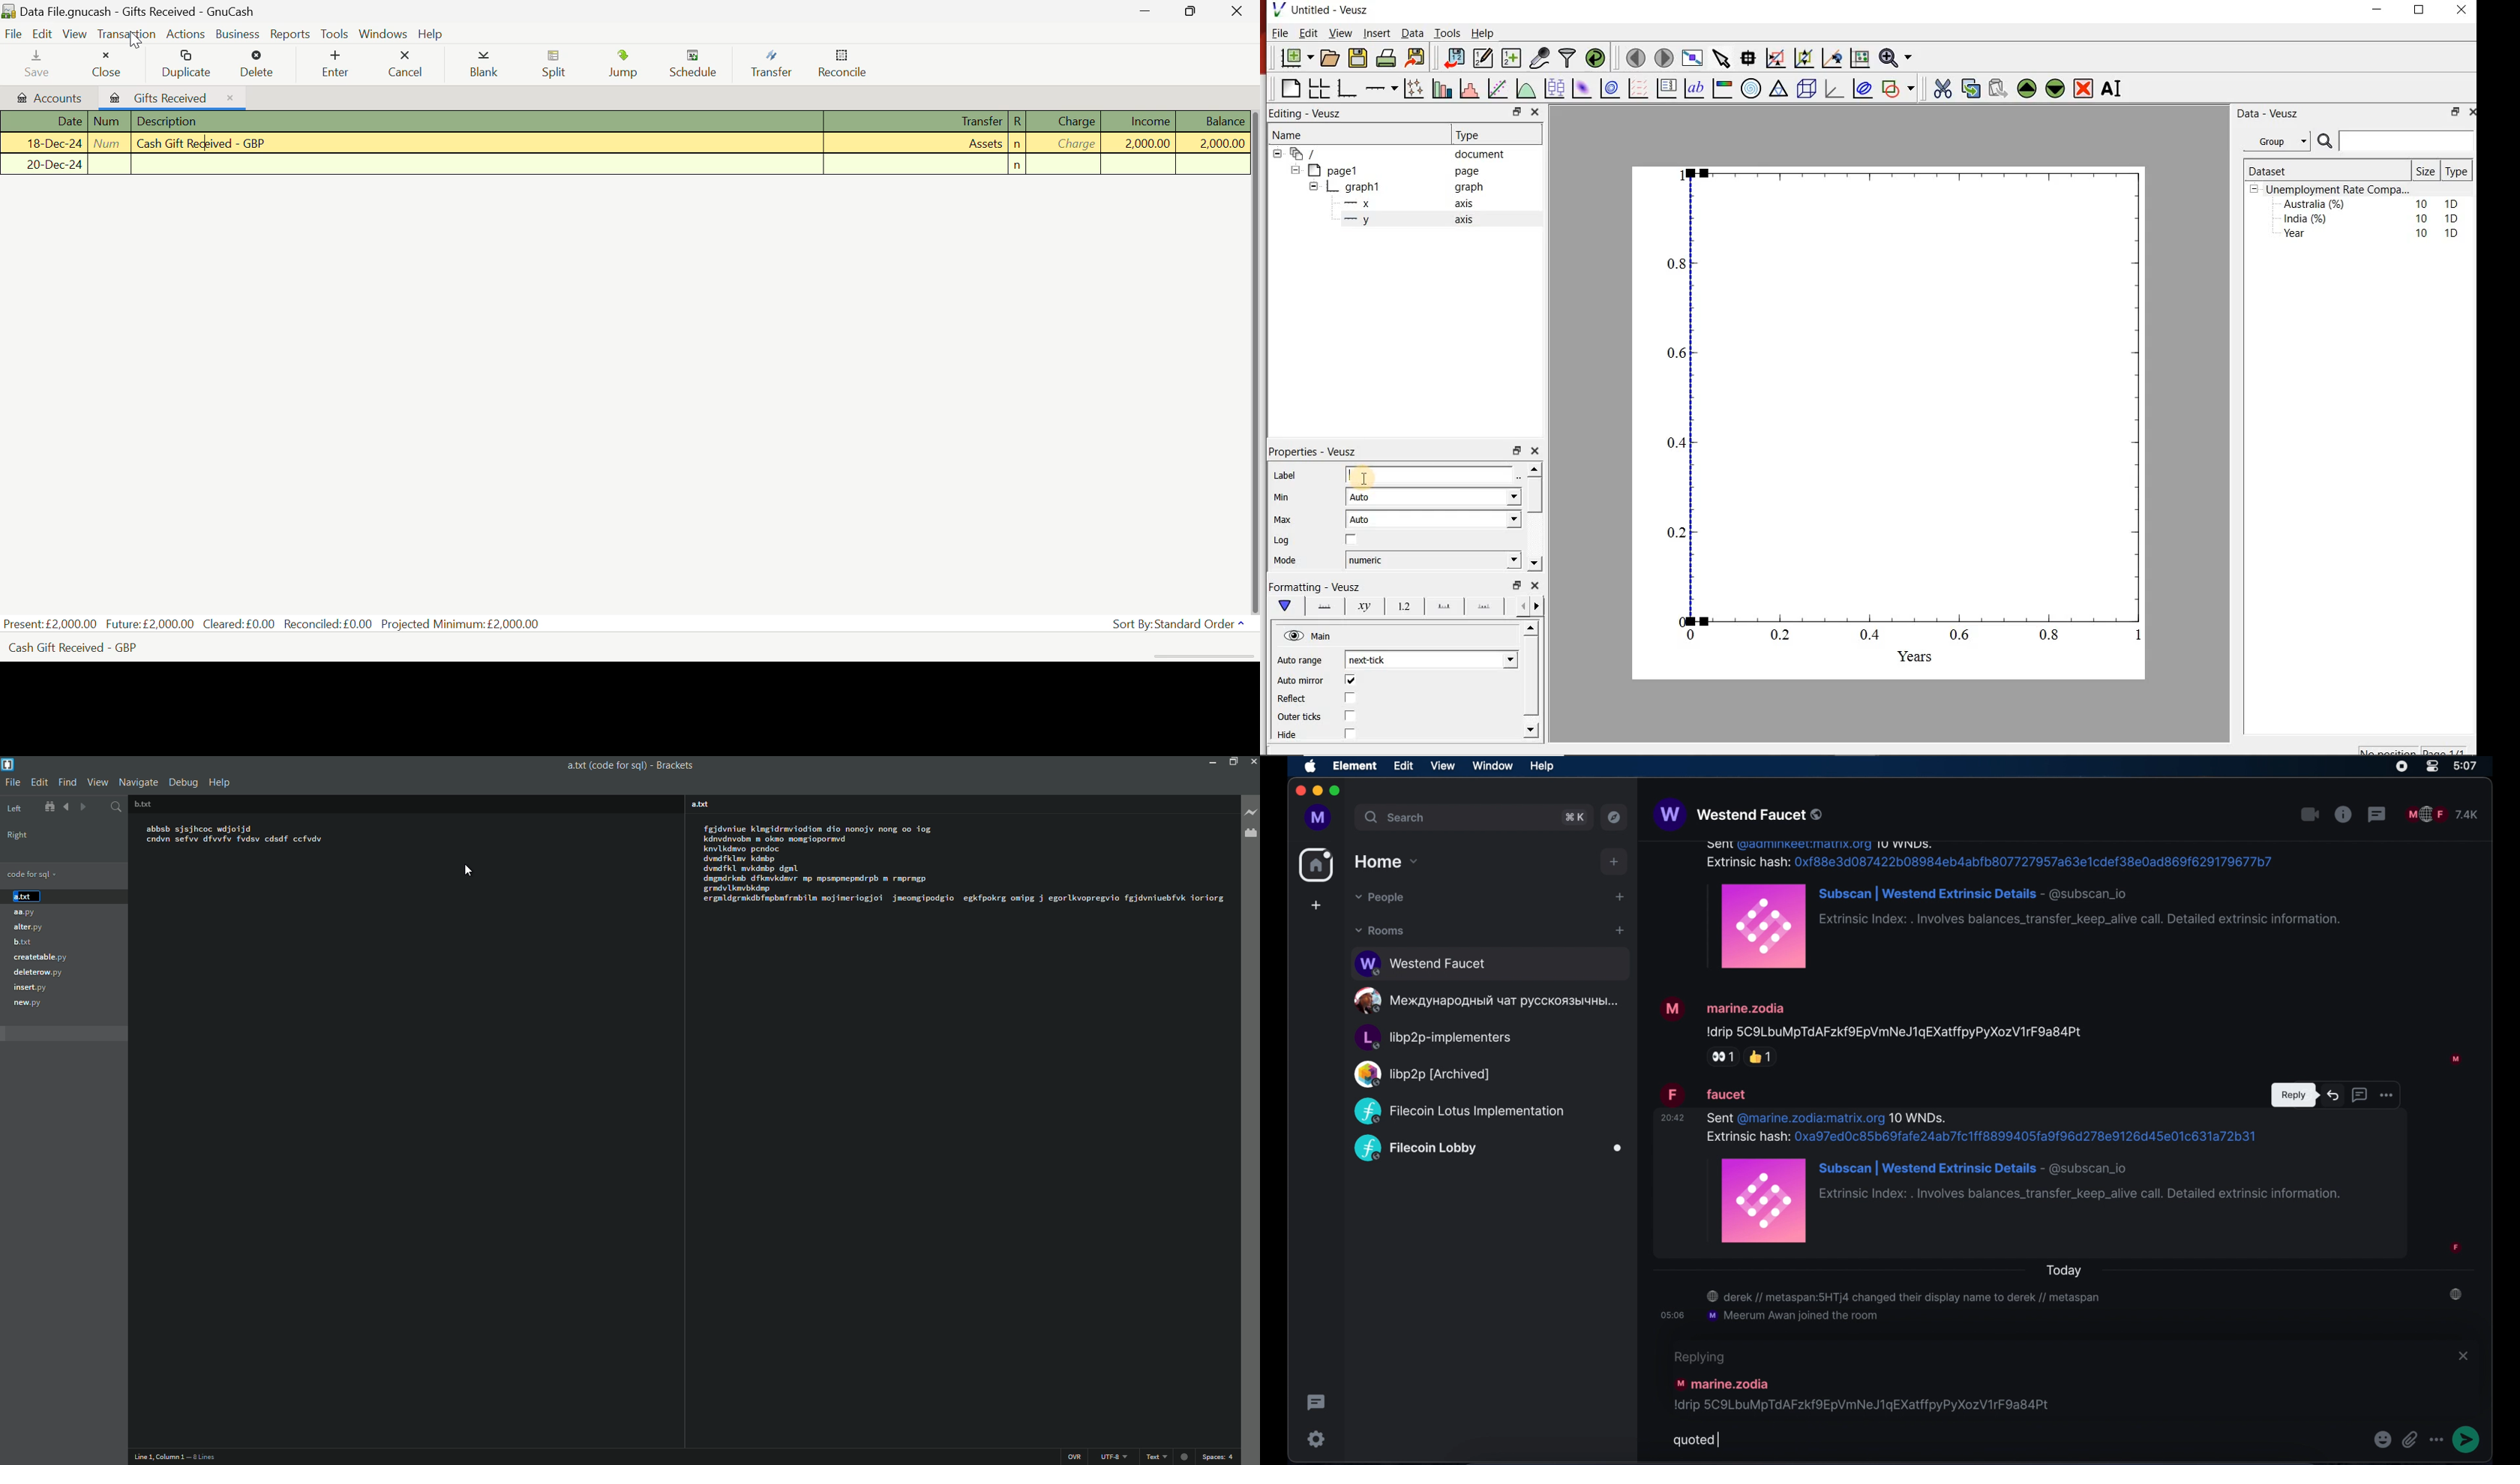 The height and width of the screenshot is (1484, 2520). I want to click on Gifts Received Tab, so click(173, 96).